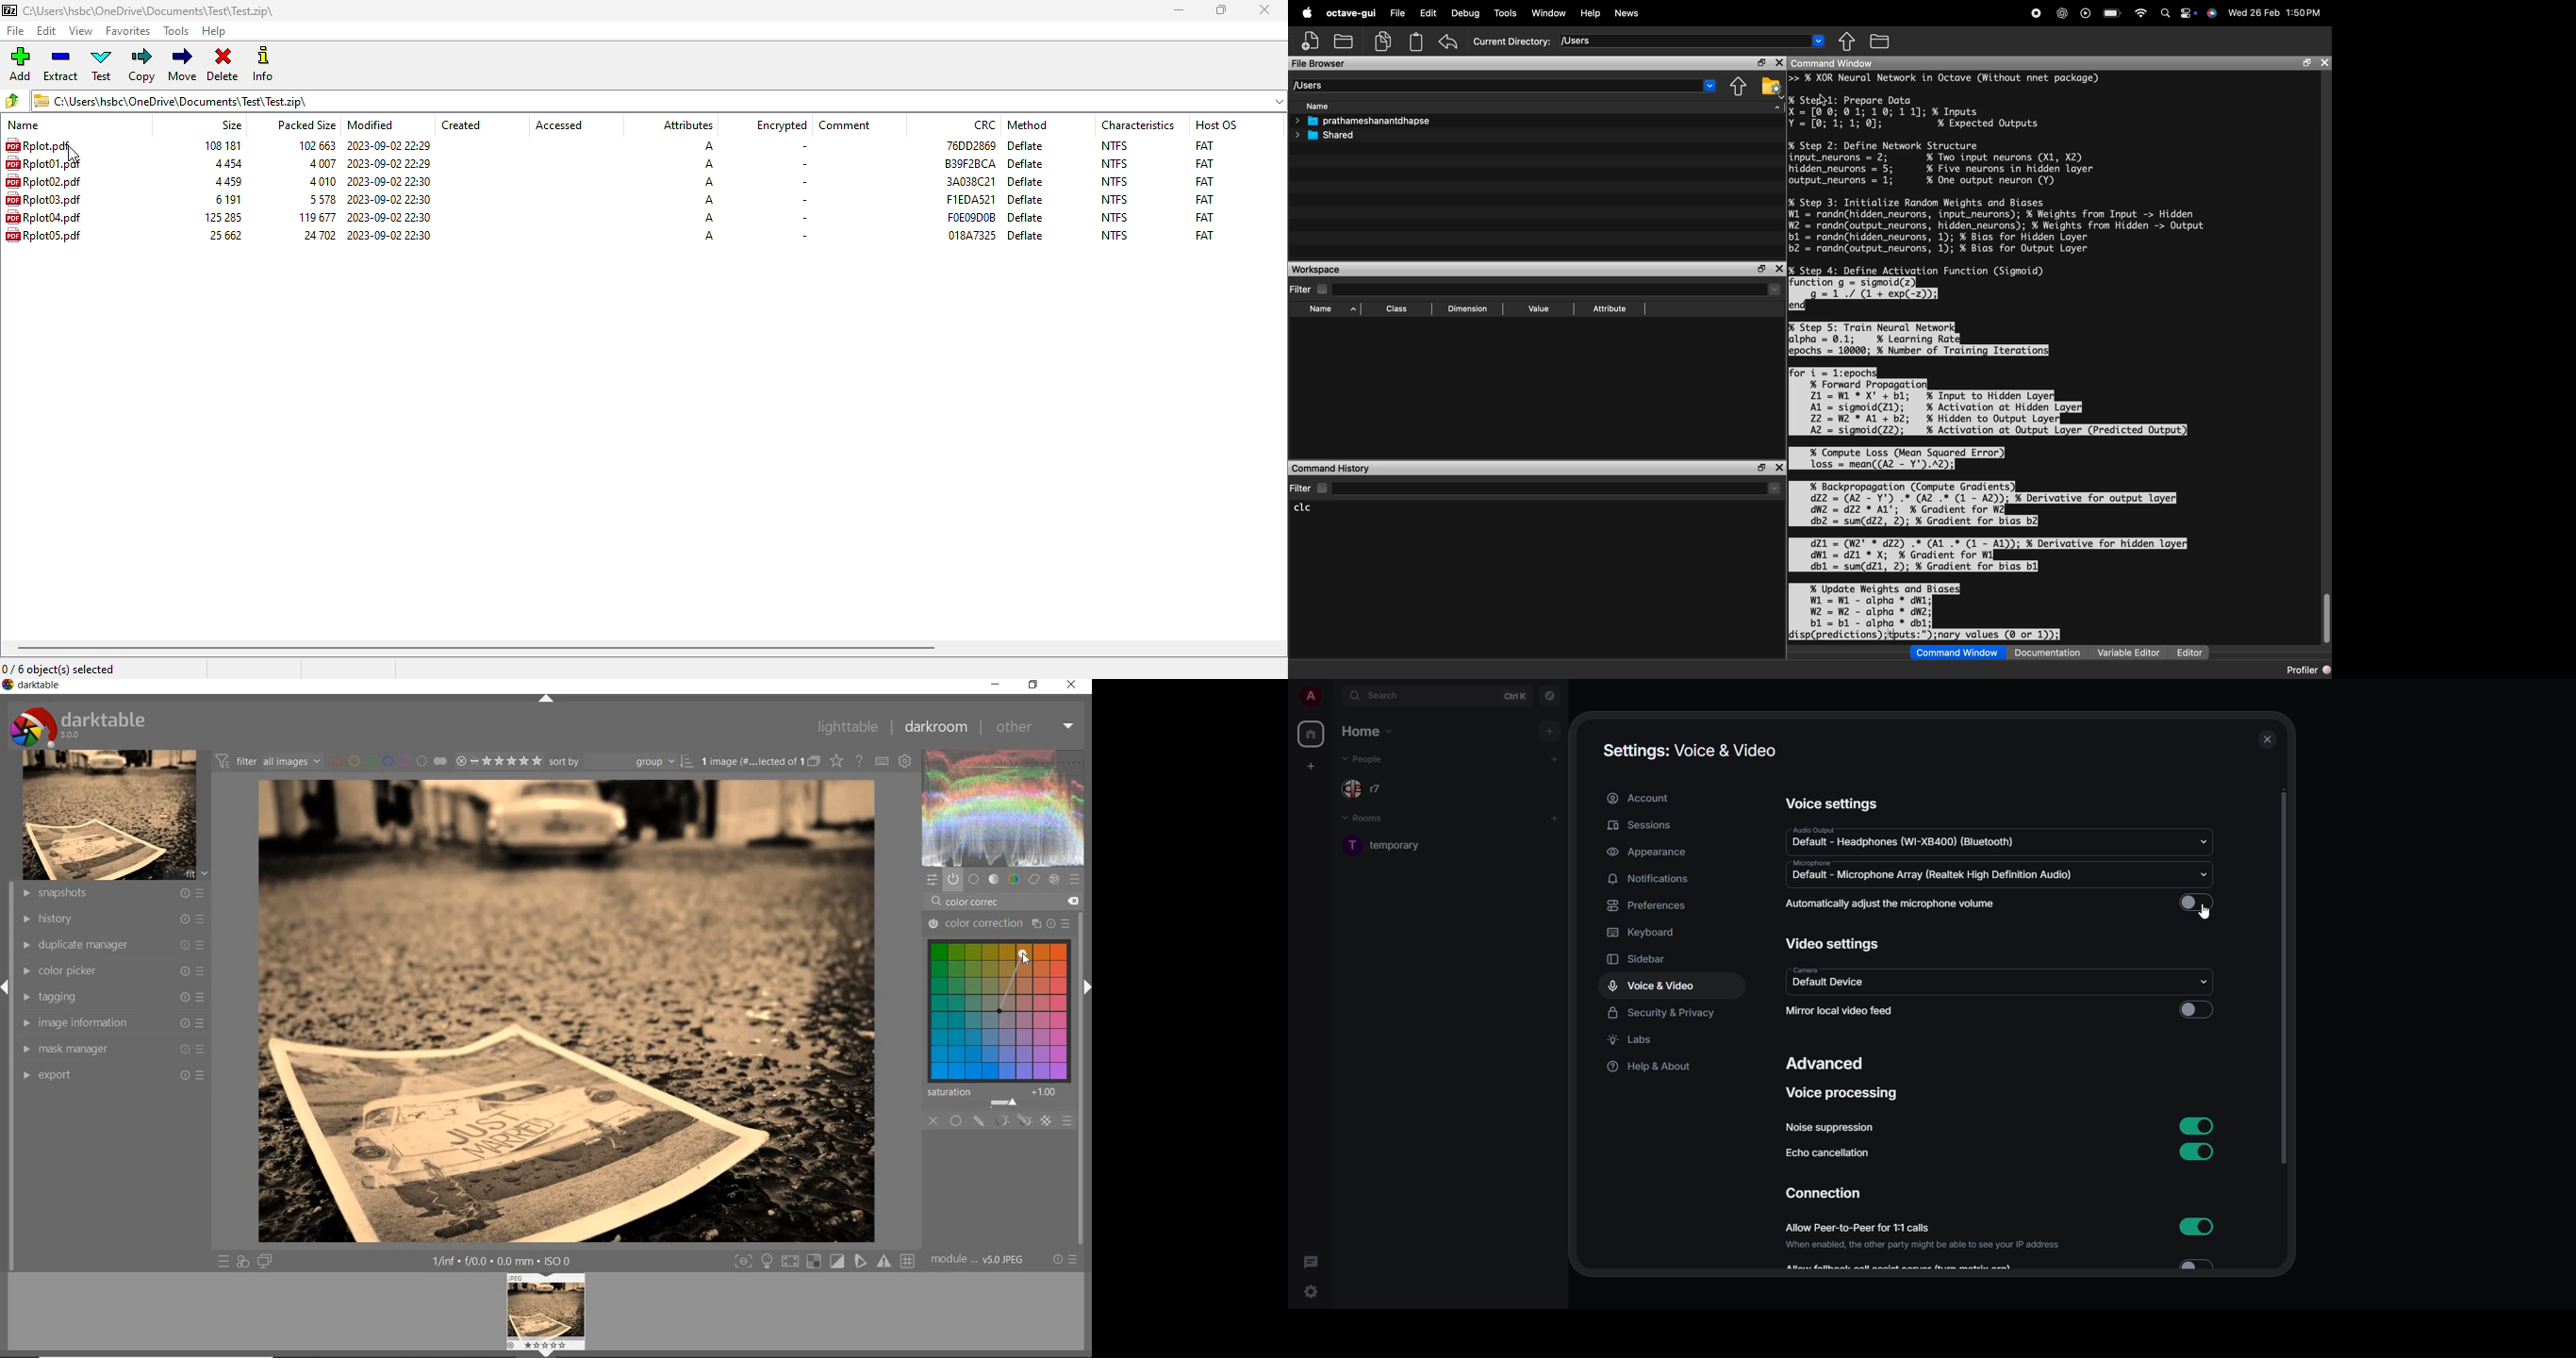  I want to click on file, so click(43, 163).